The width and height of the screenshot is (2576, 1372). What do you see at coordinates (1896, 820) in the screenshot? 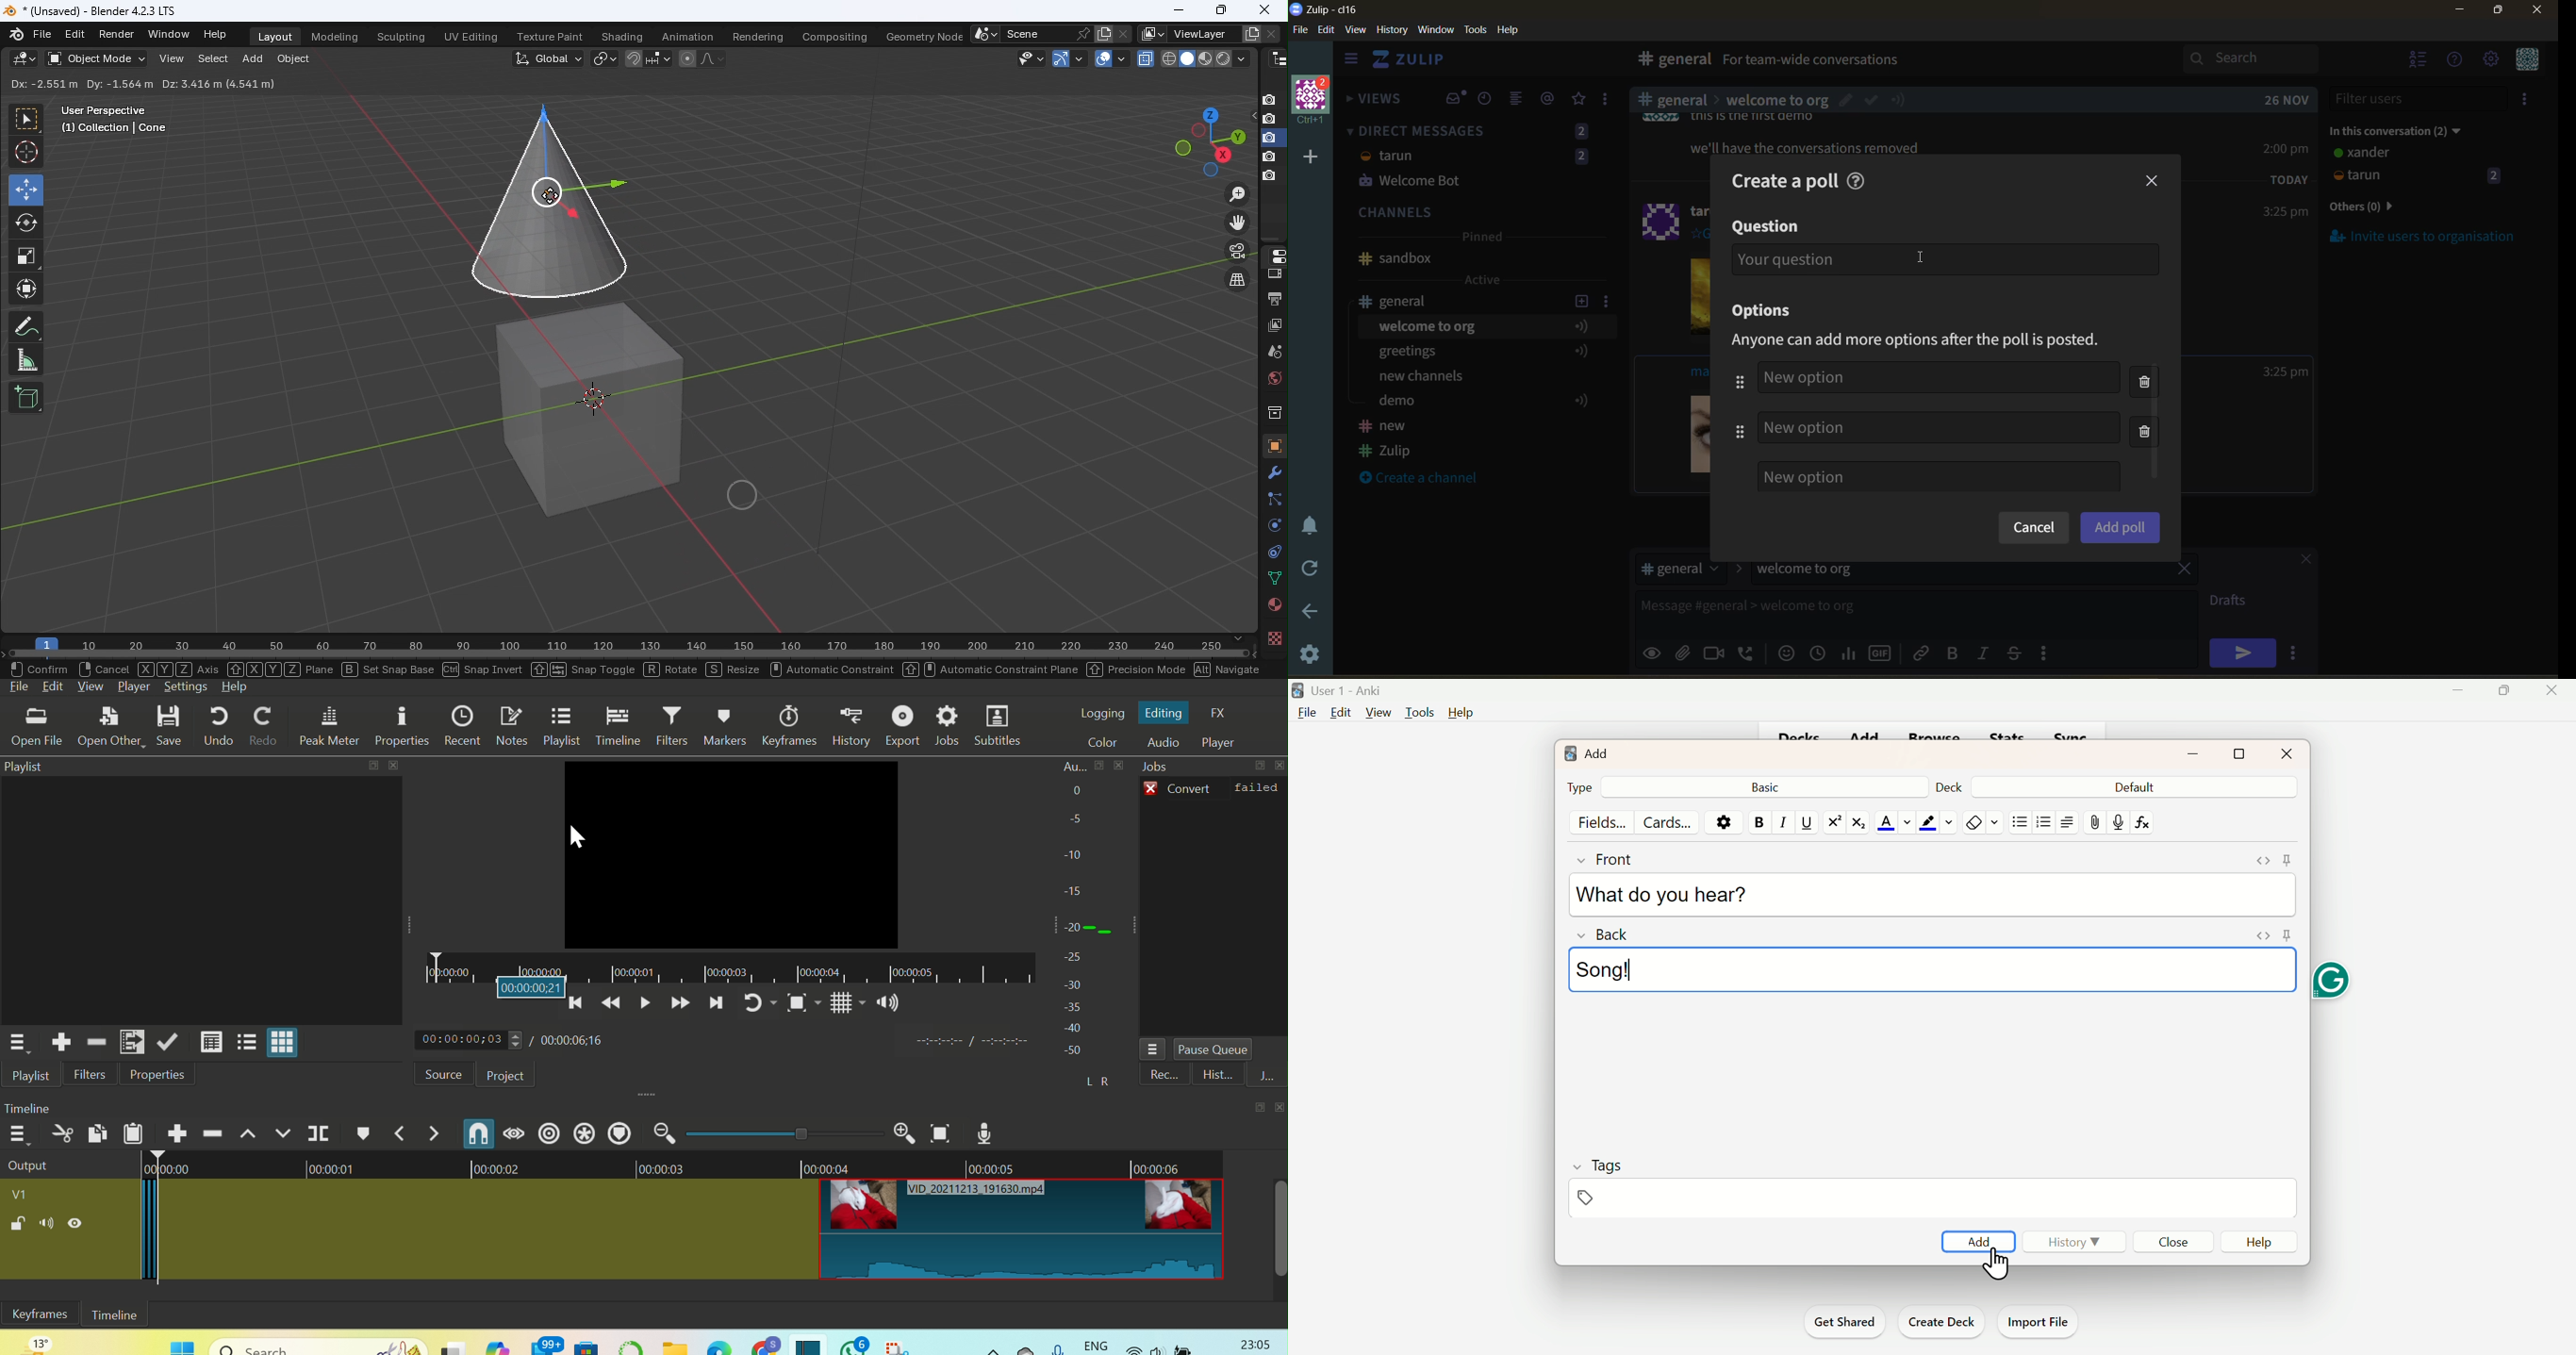
I see `Text Color` at bounding box center [1896, 820].